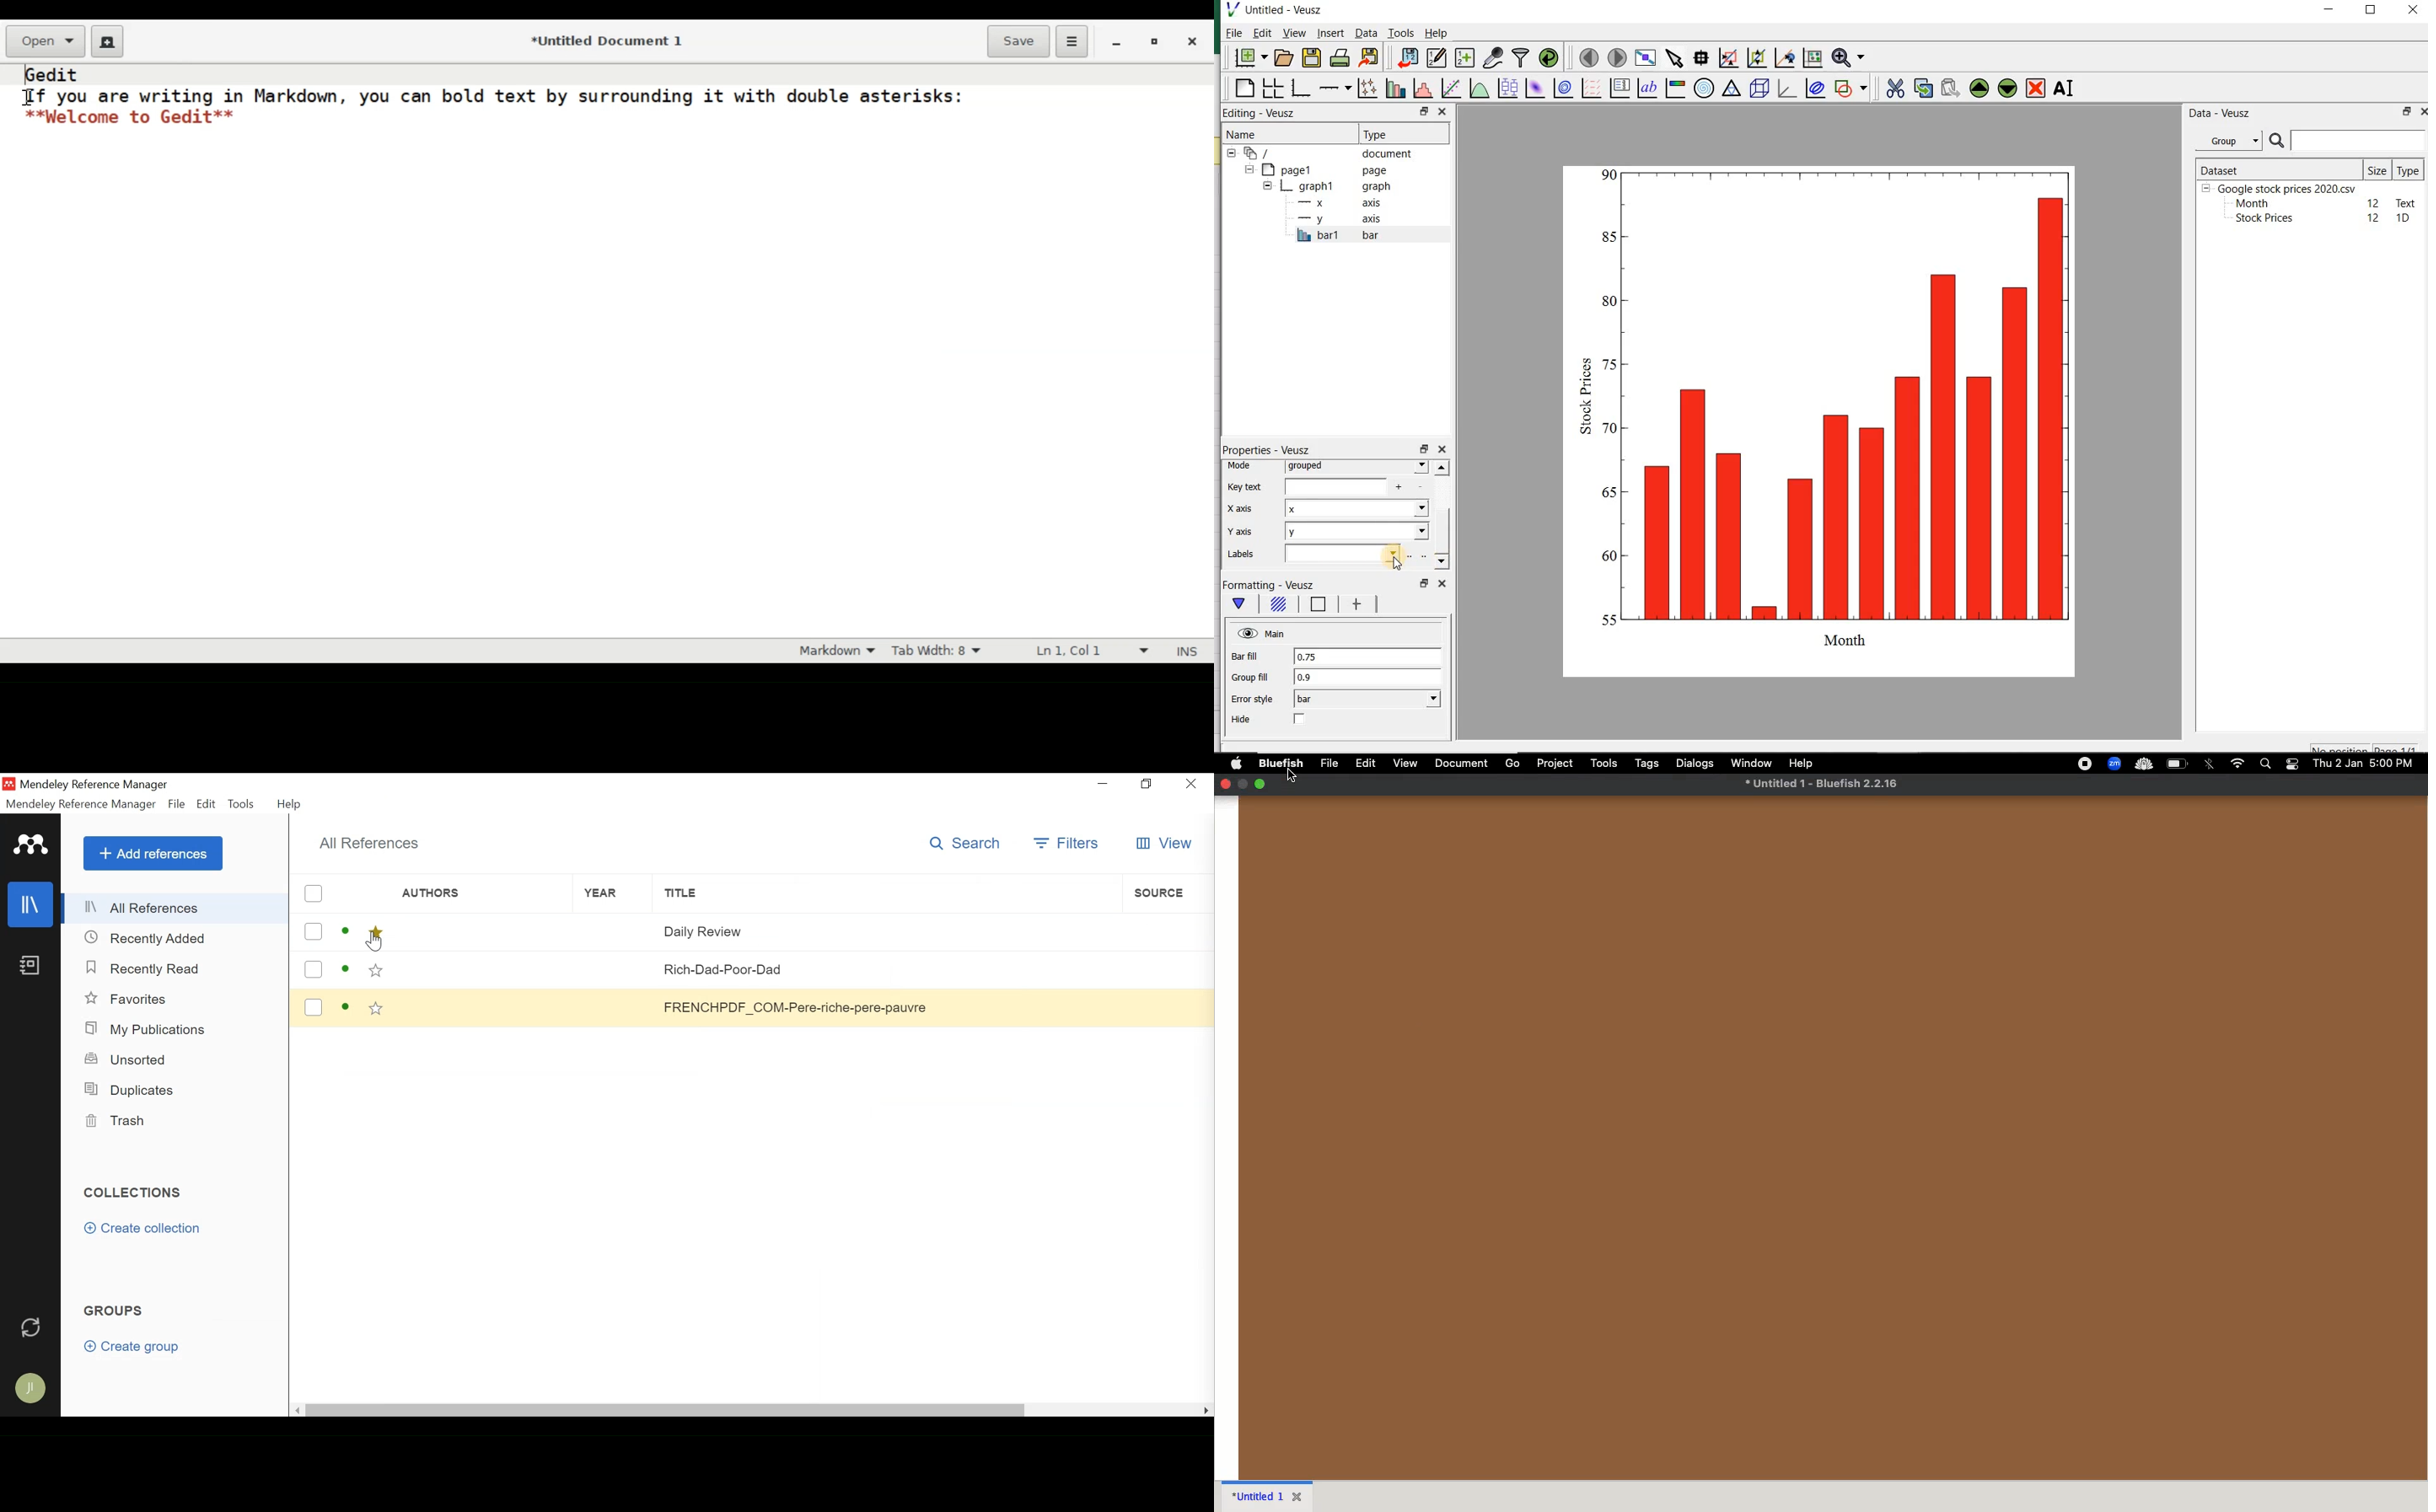  What do you see at coordinates (9, 784) in the screenshot?
I see `Mendeley Desktop Icon` at bounding box center [9, 784].